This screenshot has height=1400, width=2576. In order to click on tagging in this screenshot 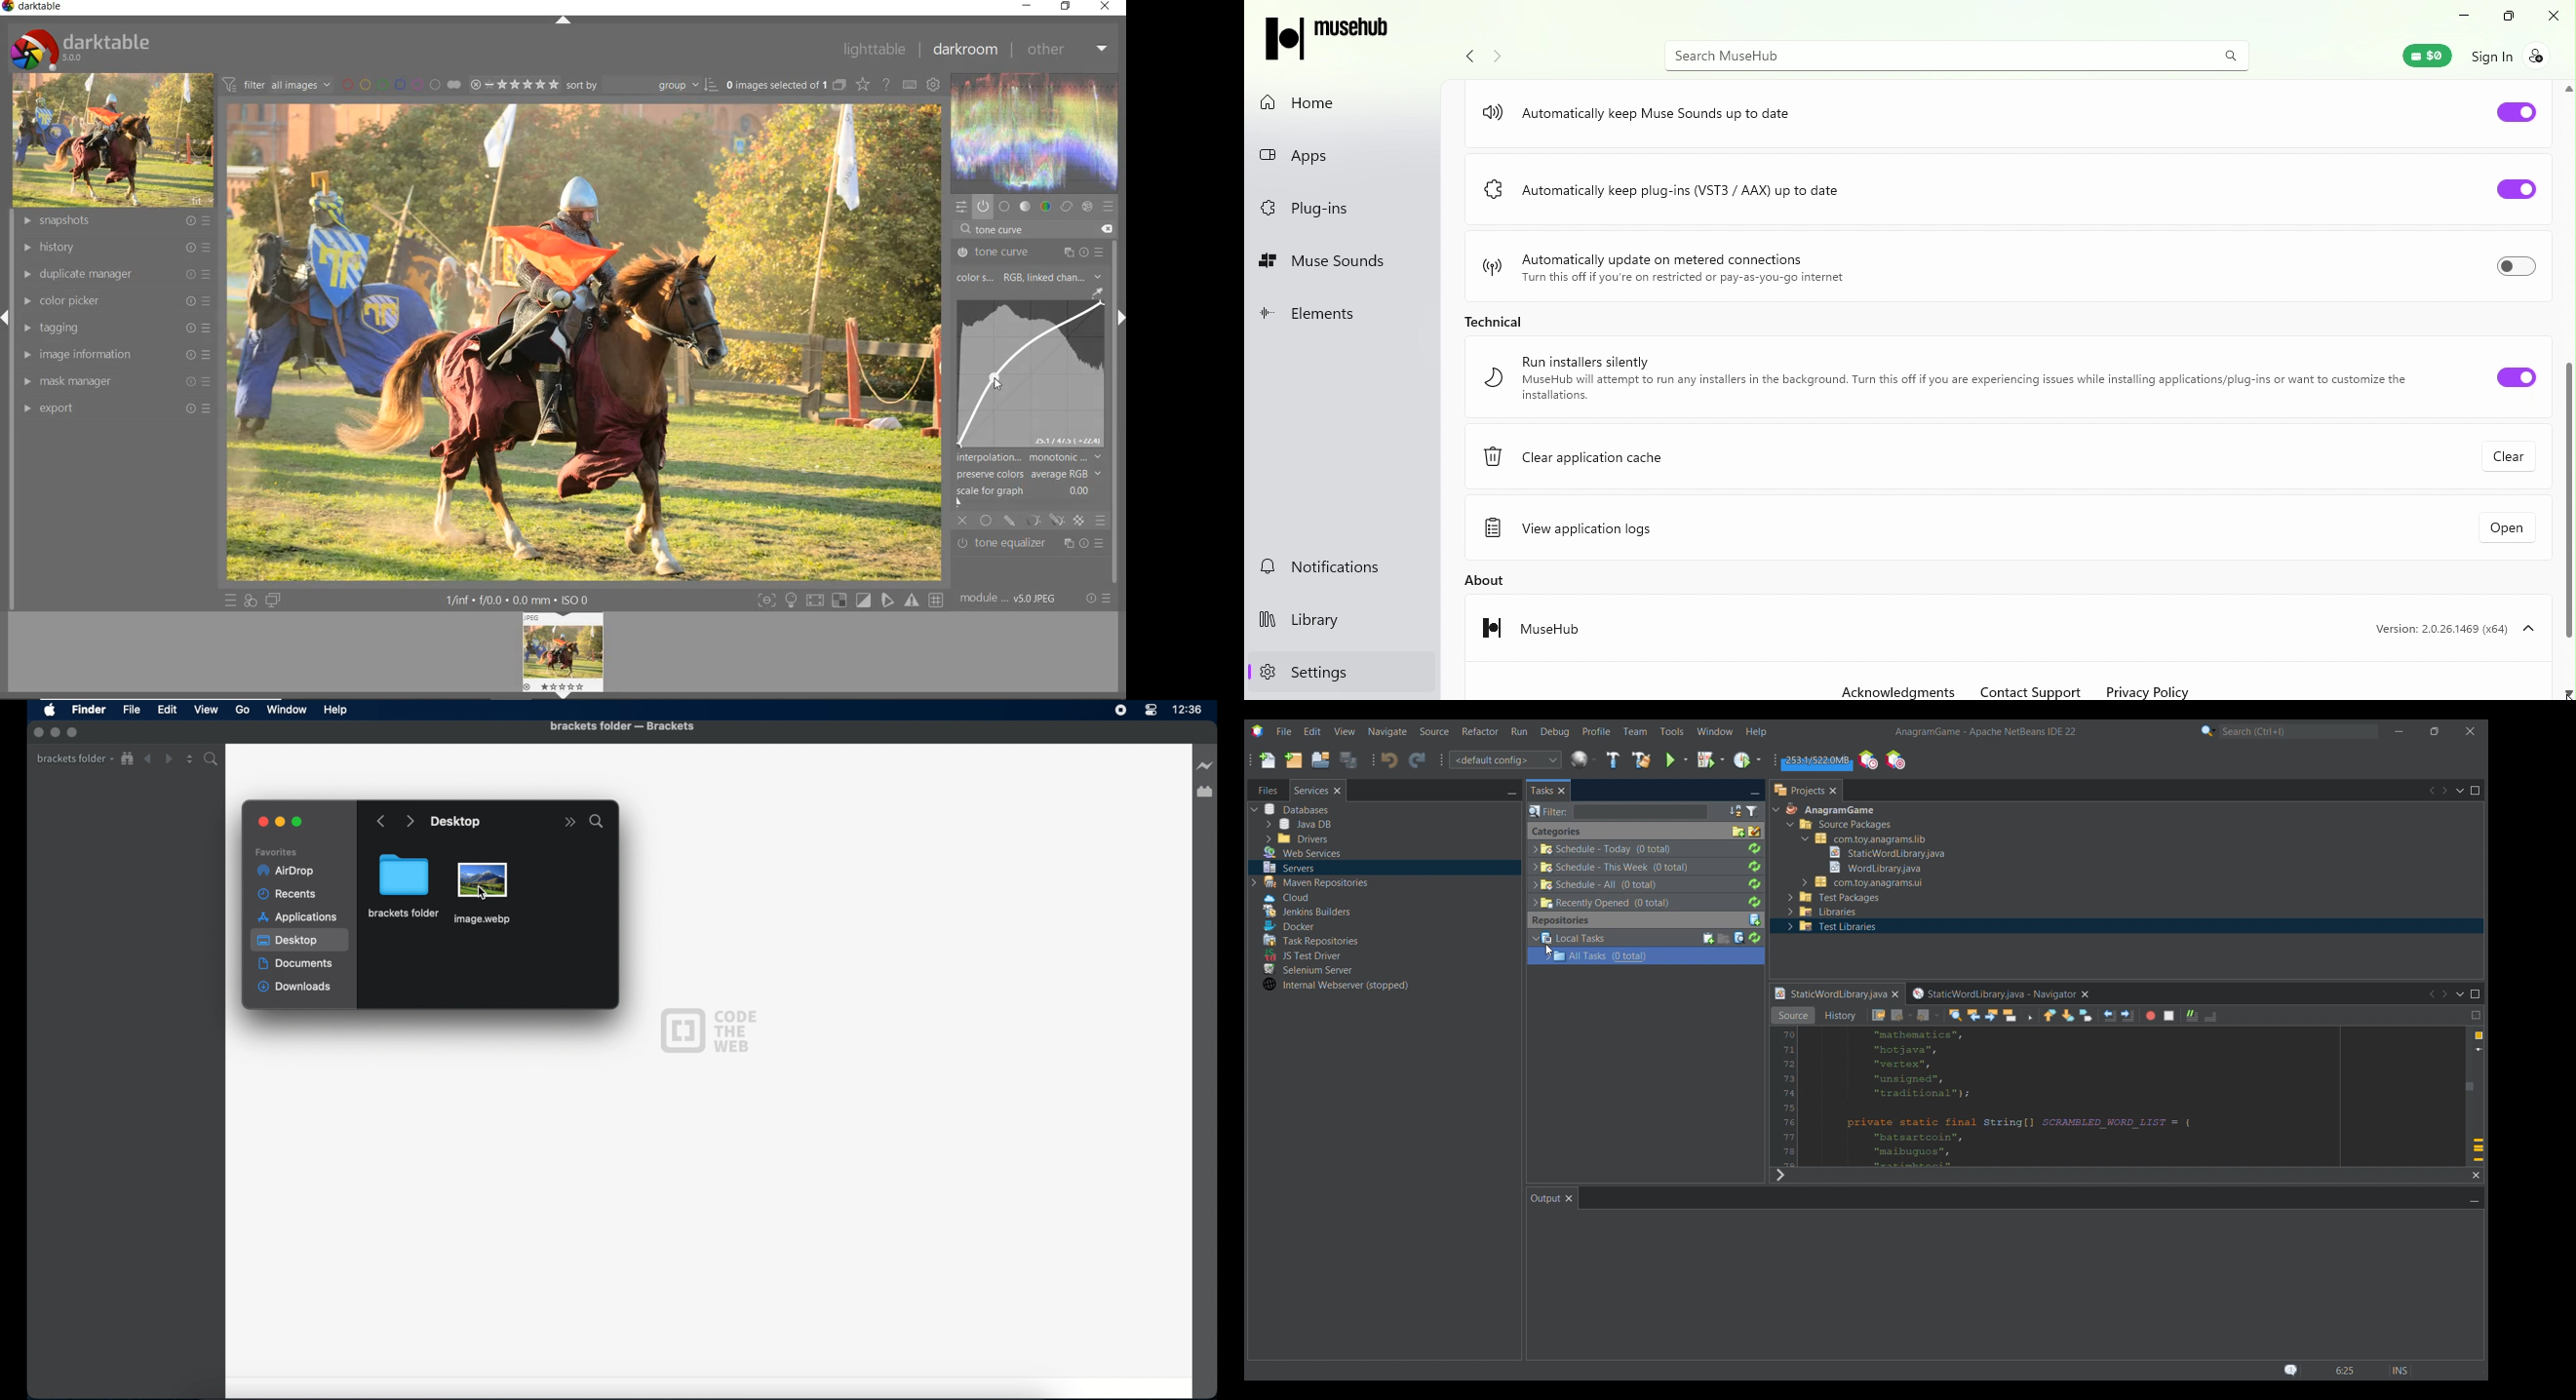, I will do `click(113, 328)`.